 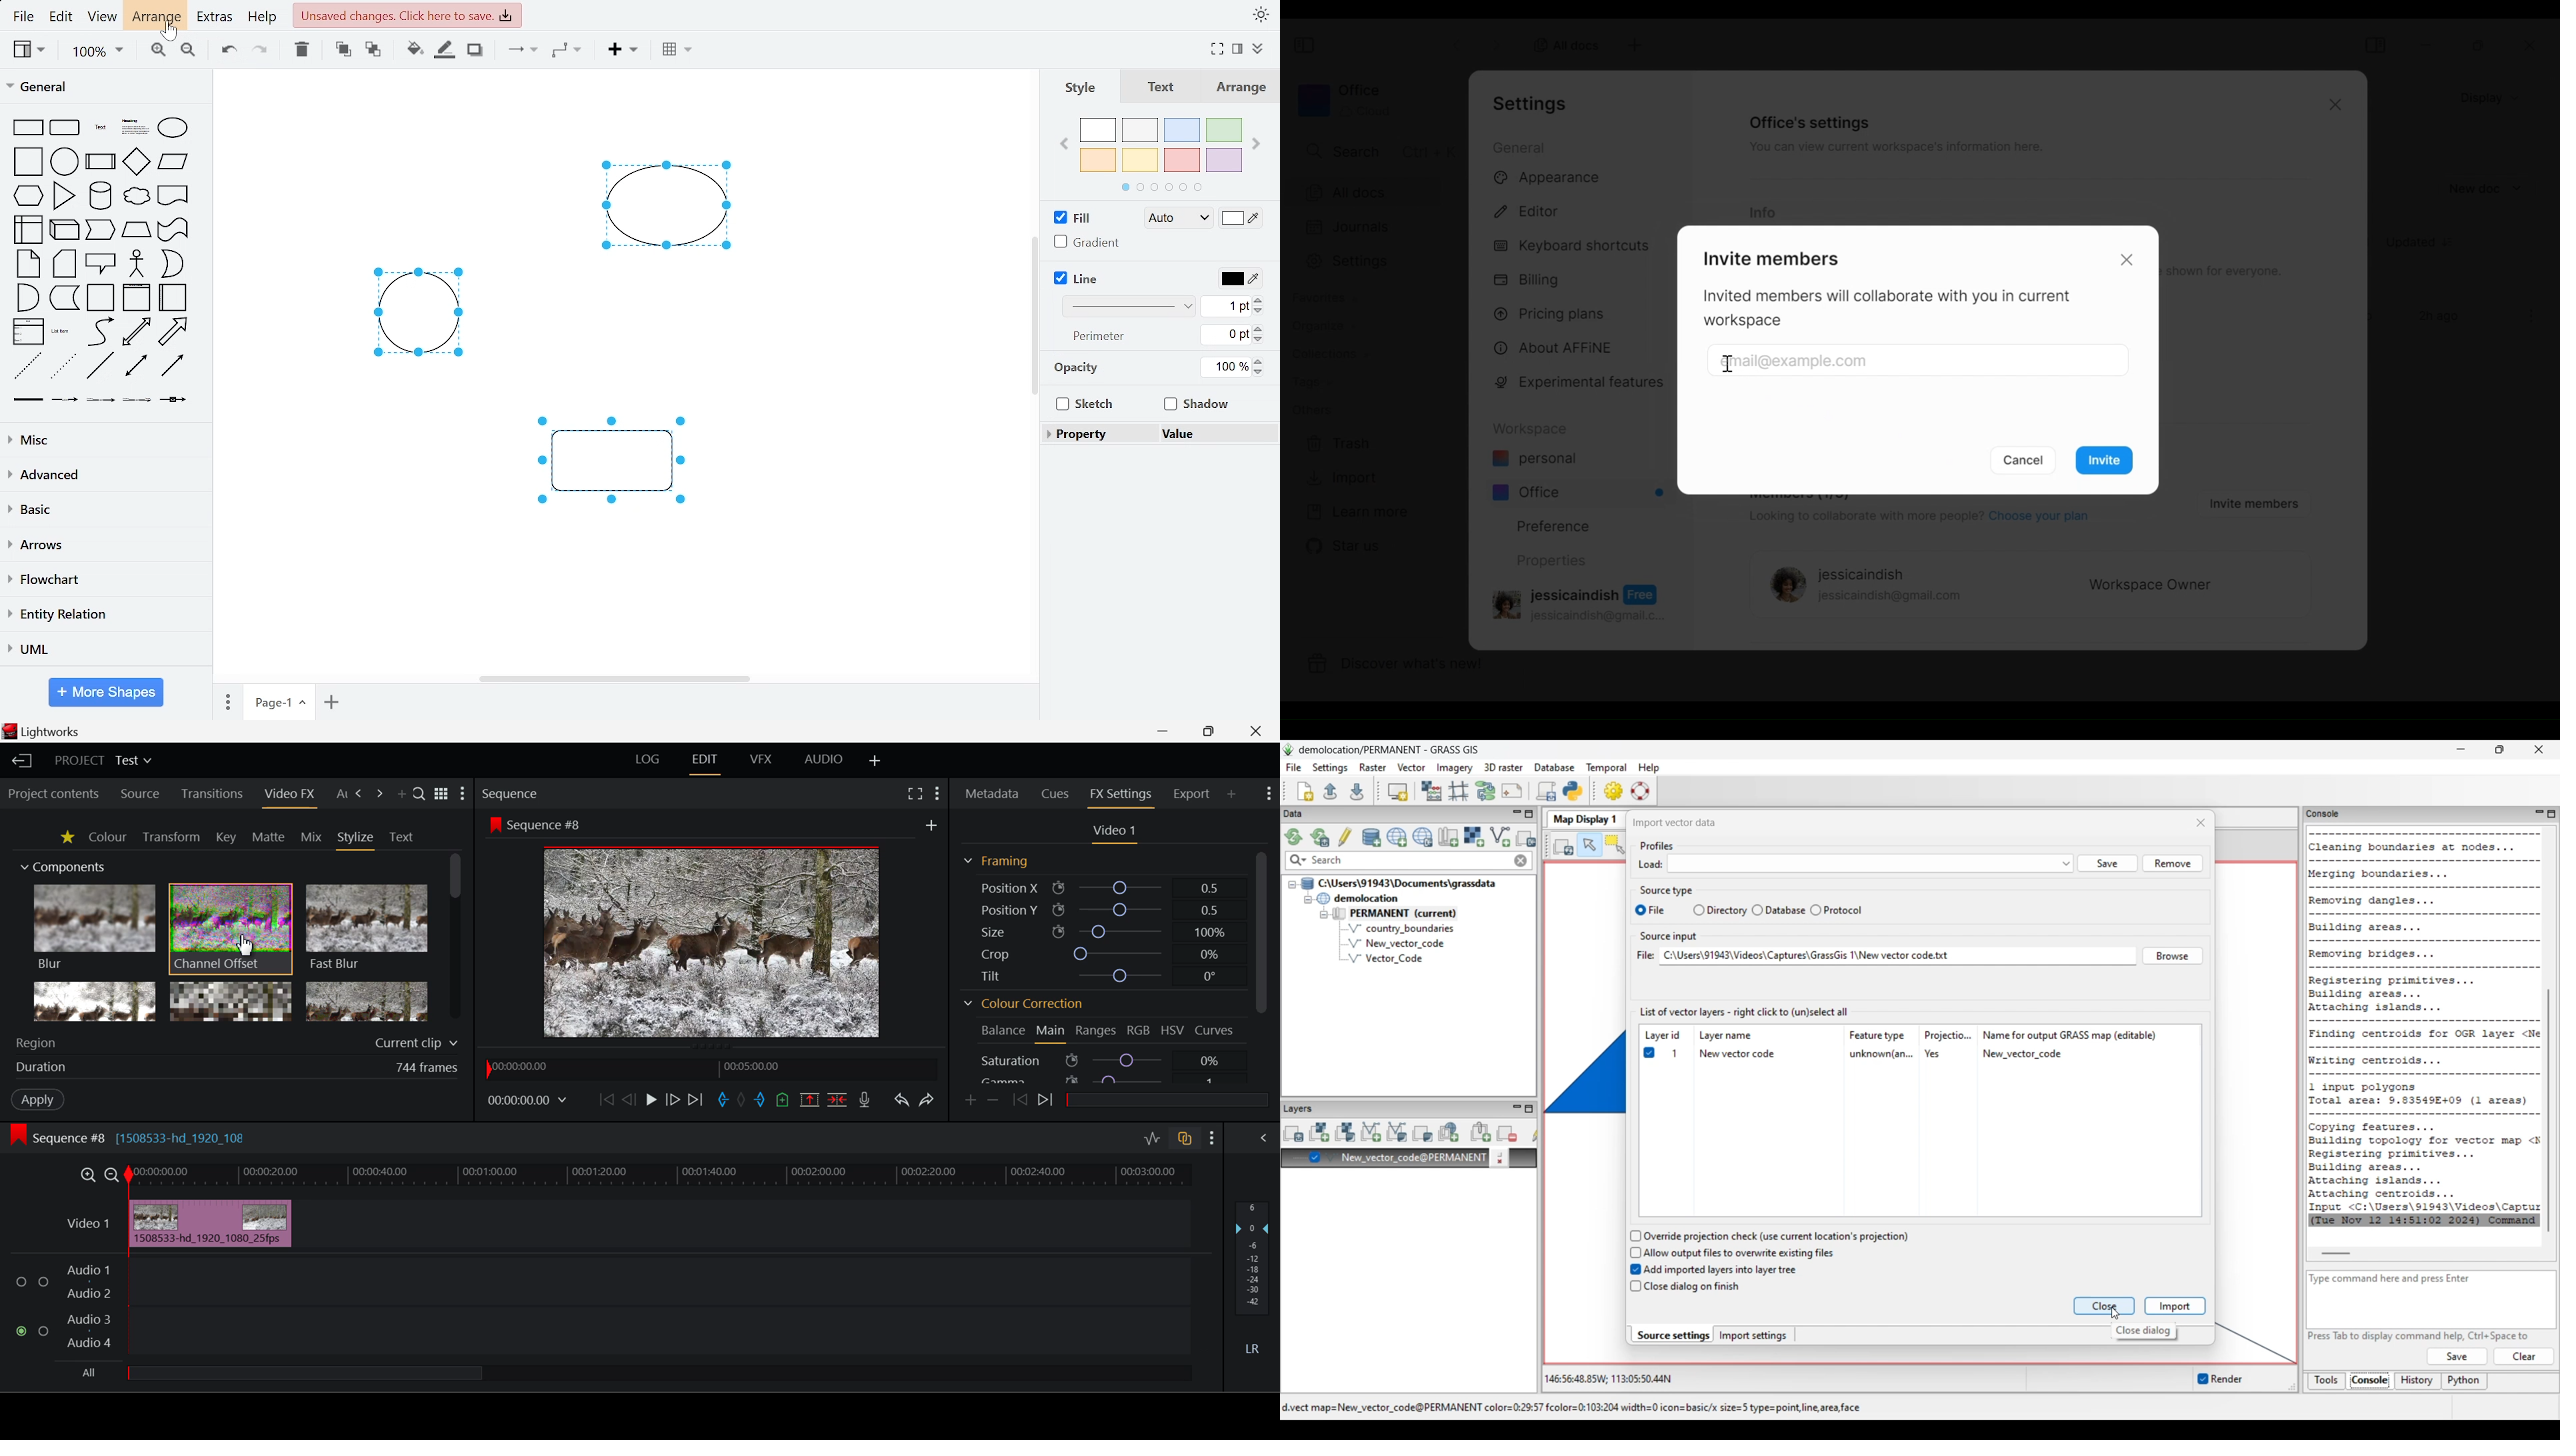 I want to click on Minimize, so click(x=1211, y=731).